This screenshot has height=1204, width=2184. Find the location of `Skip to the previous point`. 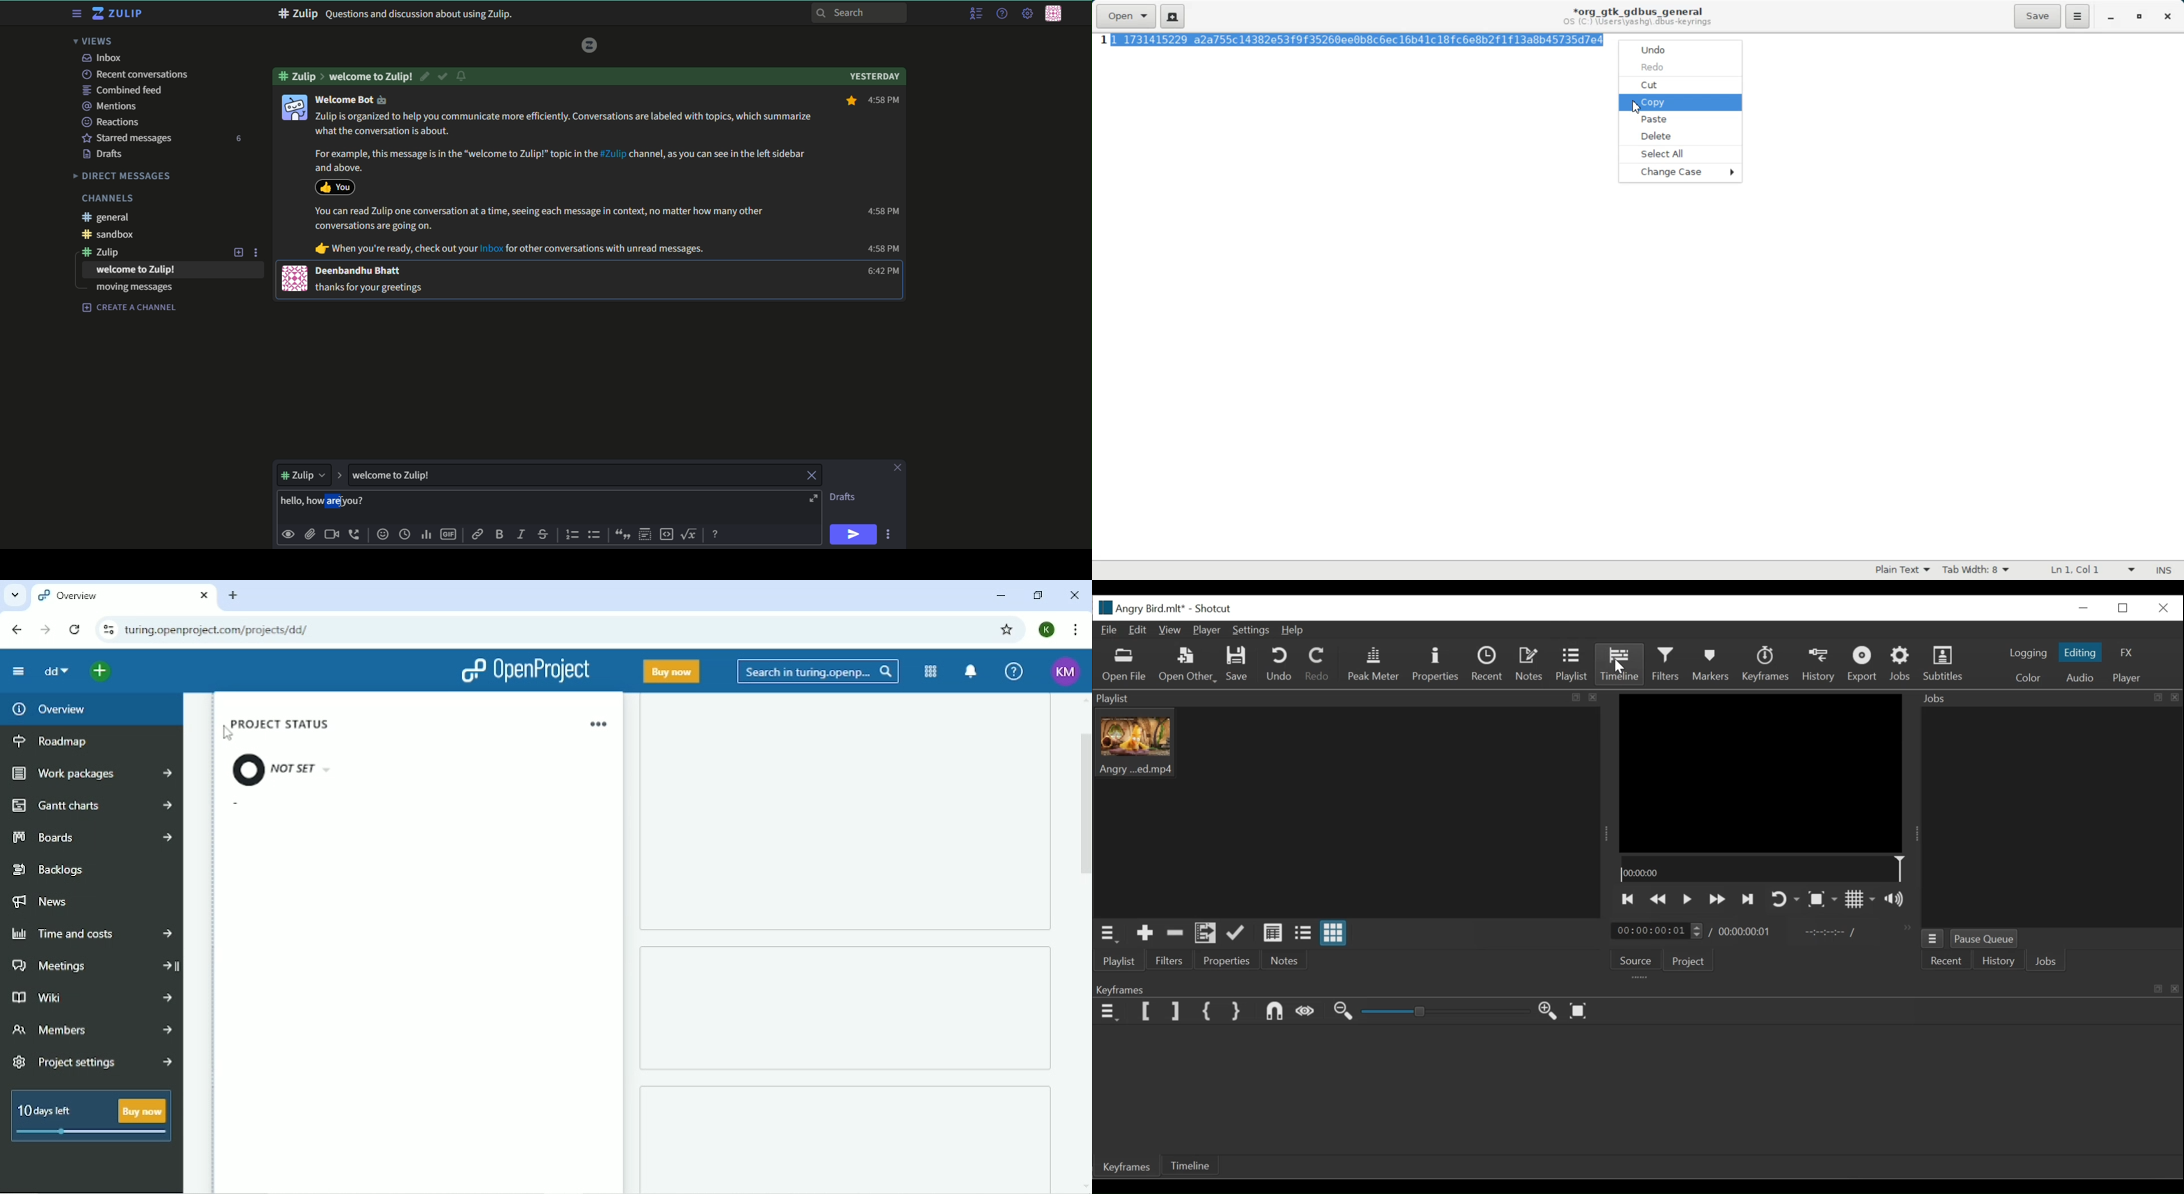

Skip to the previous point is located at coordinates (1629, 900).